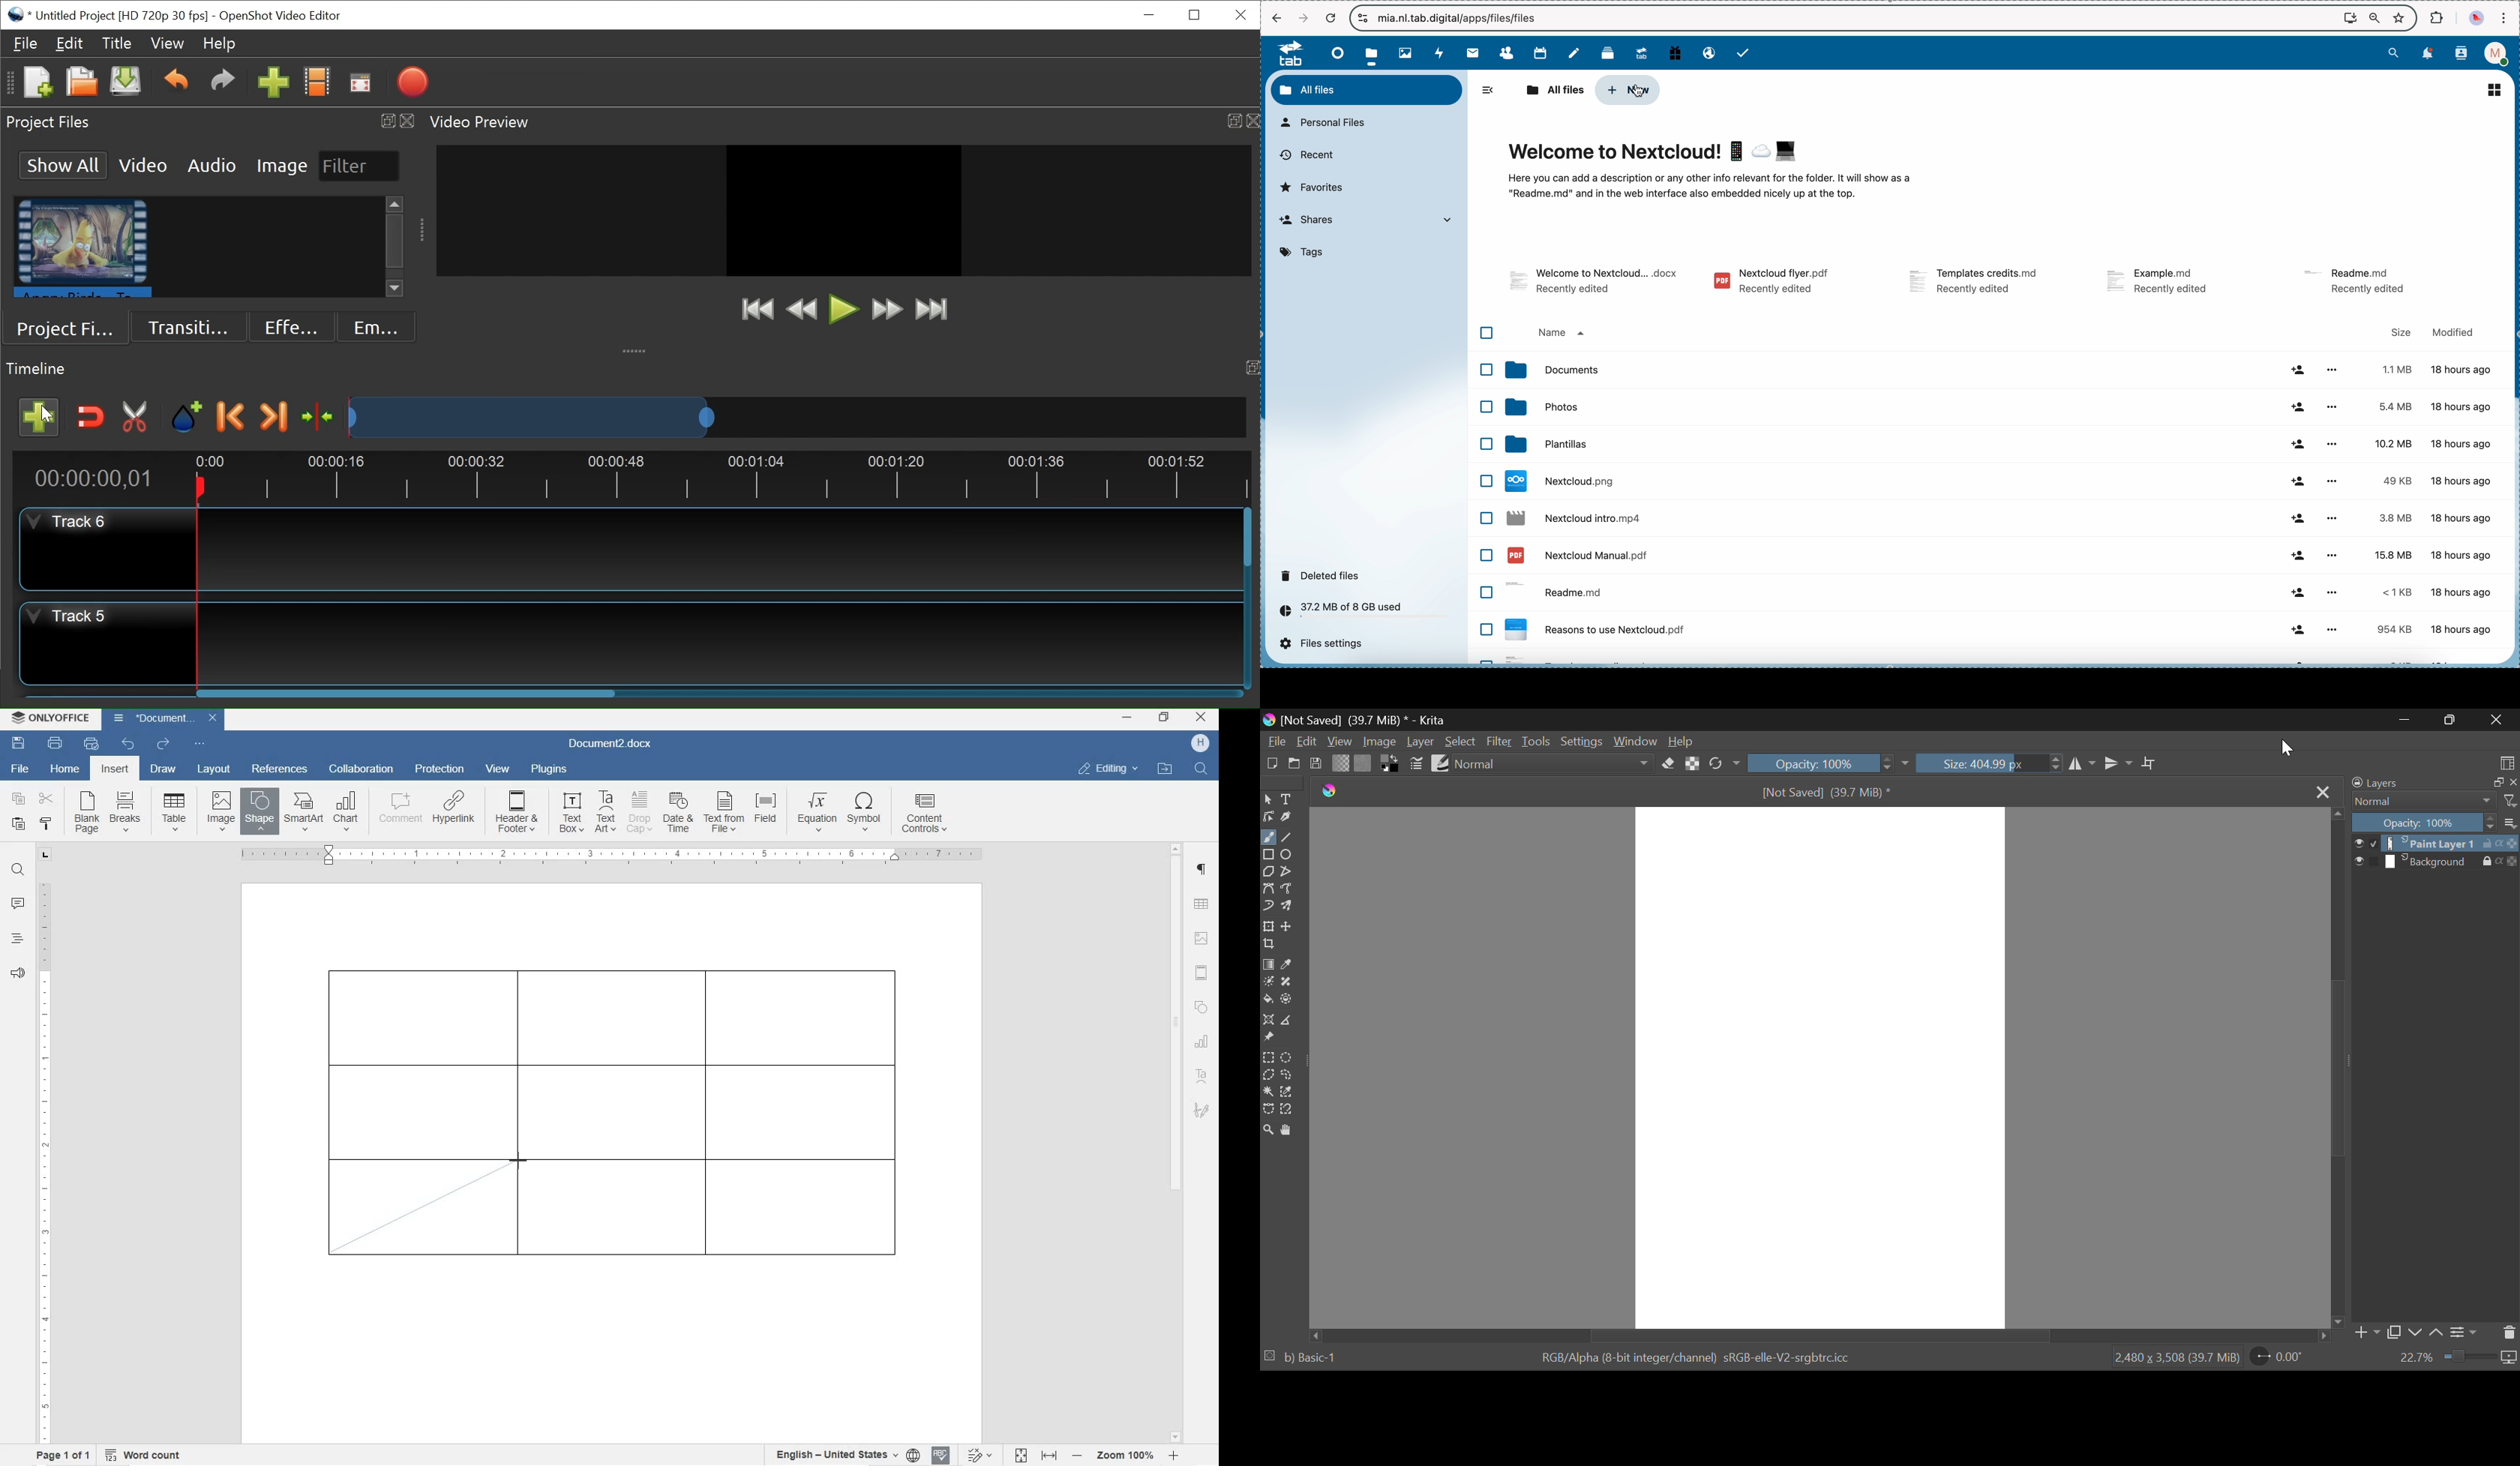 The width and height of the screenshot is (2520, 1484). Describe the element at coordinates (18, 905) in the screenshot. I see `comment` at that location.